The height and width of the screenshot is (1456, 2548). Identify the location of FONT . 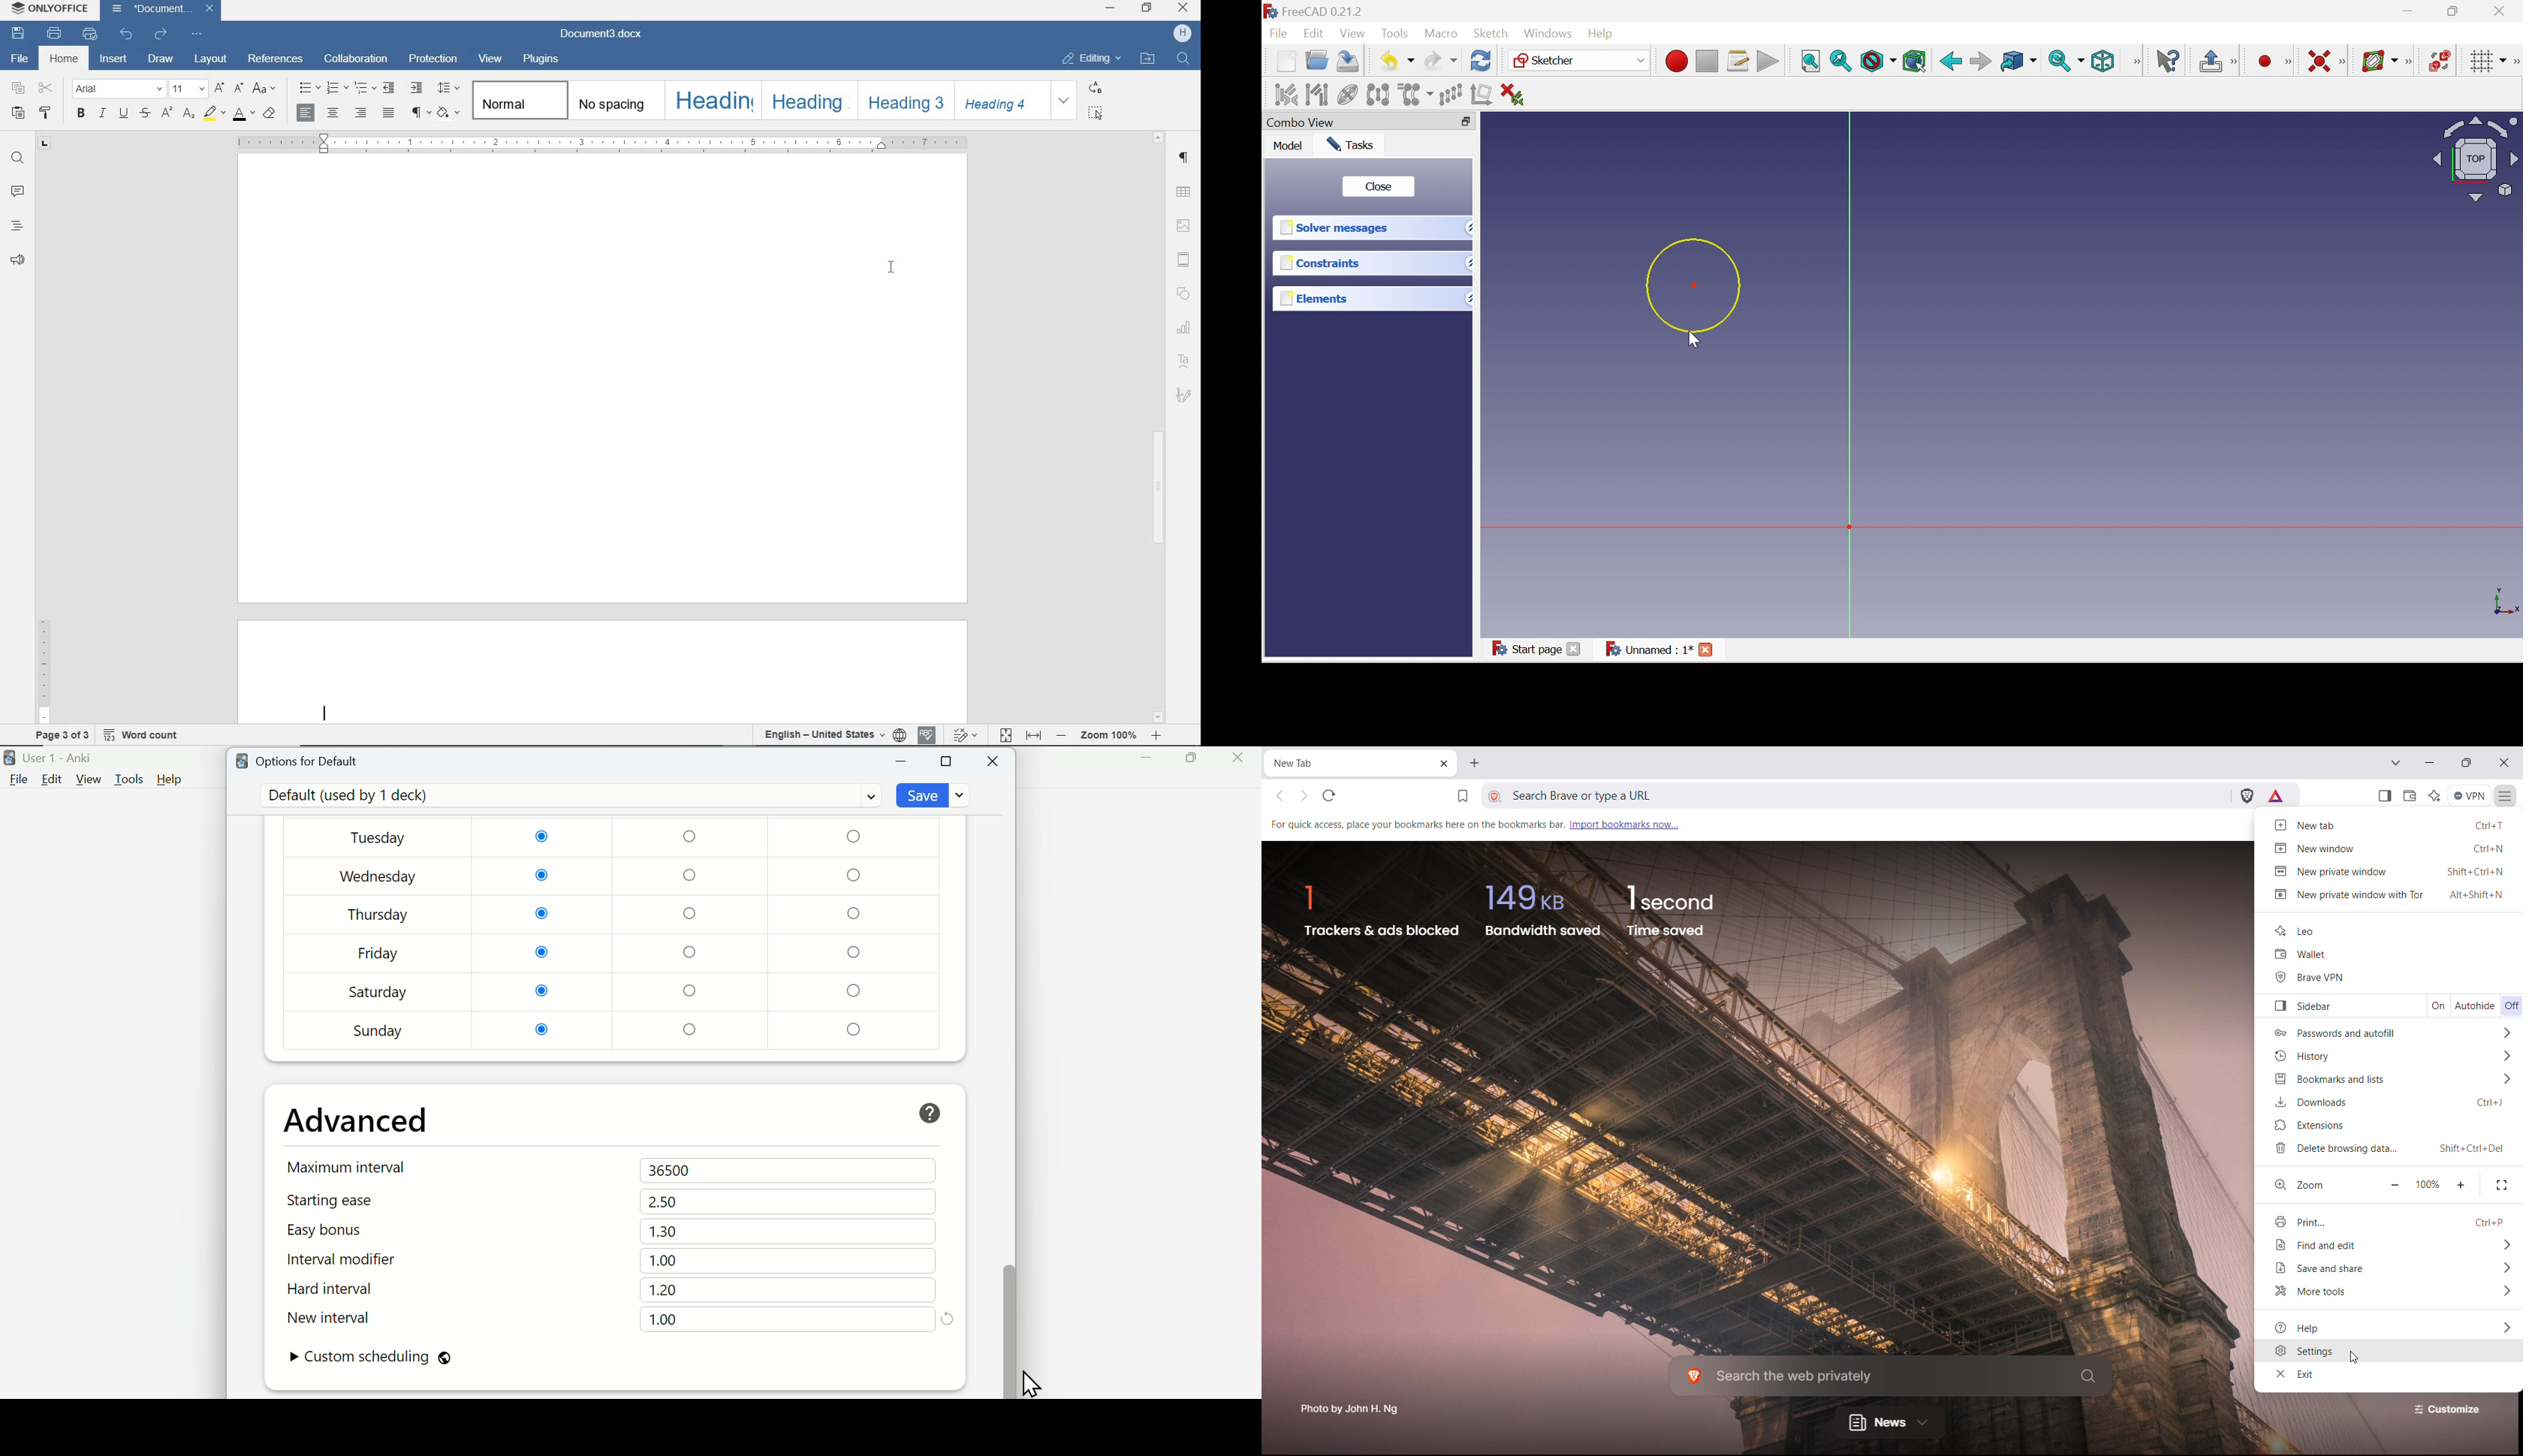
(119, 88).